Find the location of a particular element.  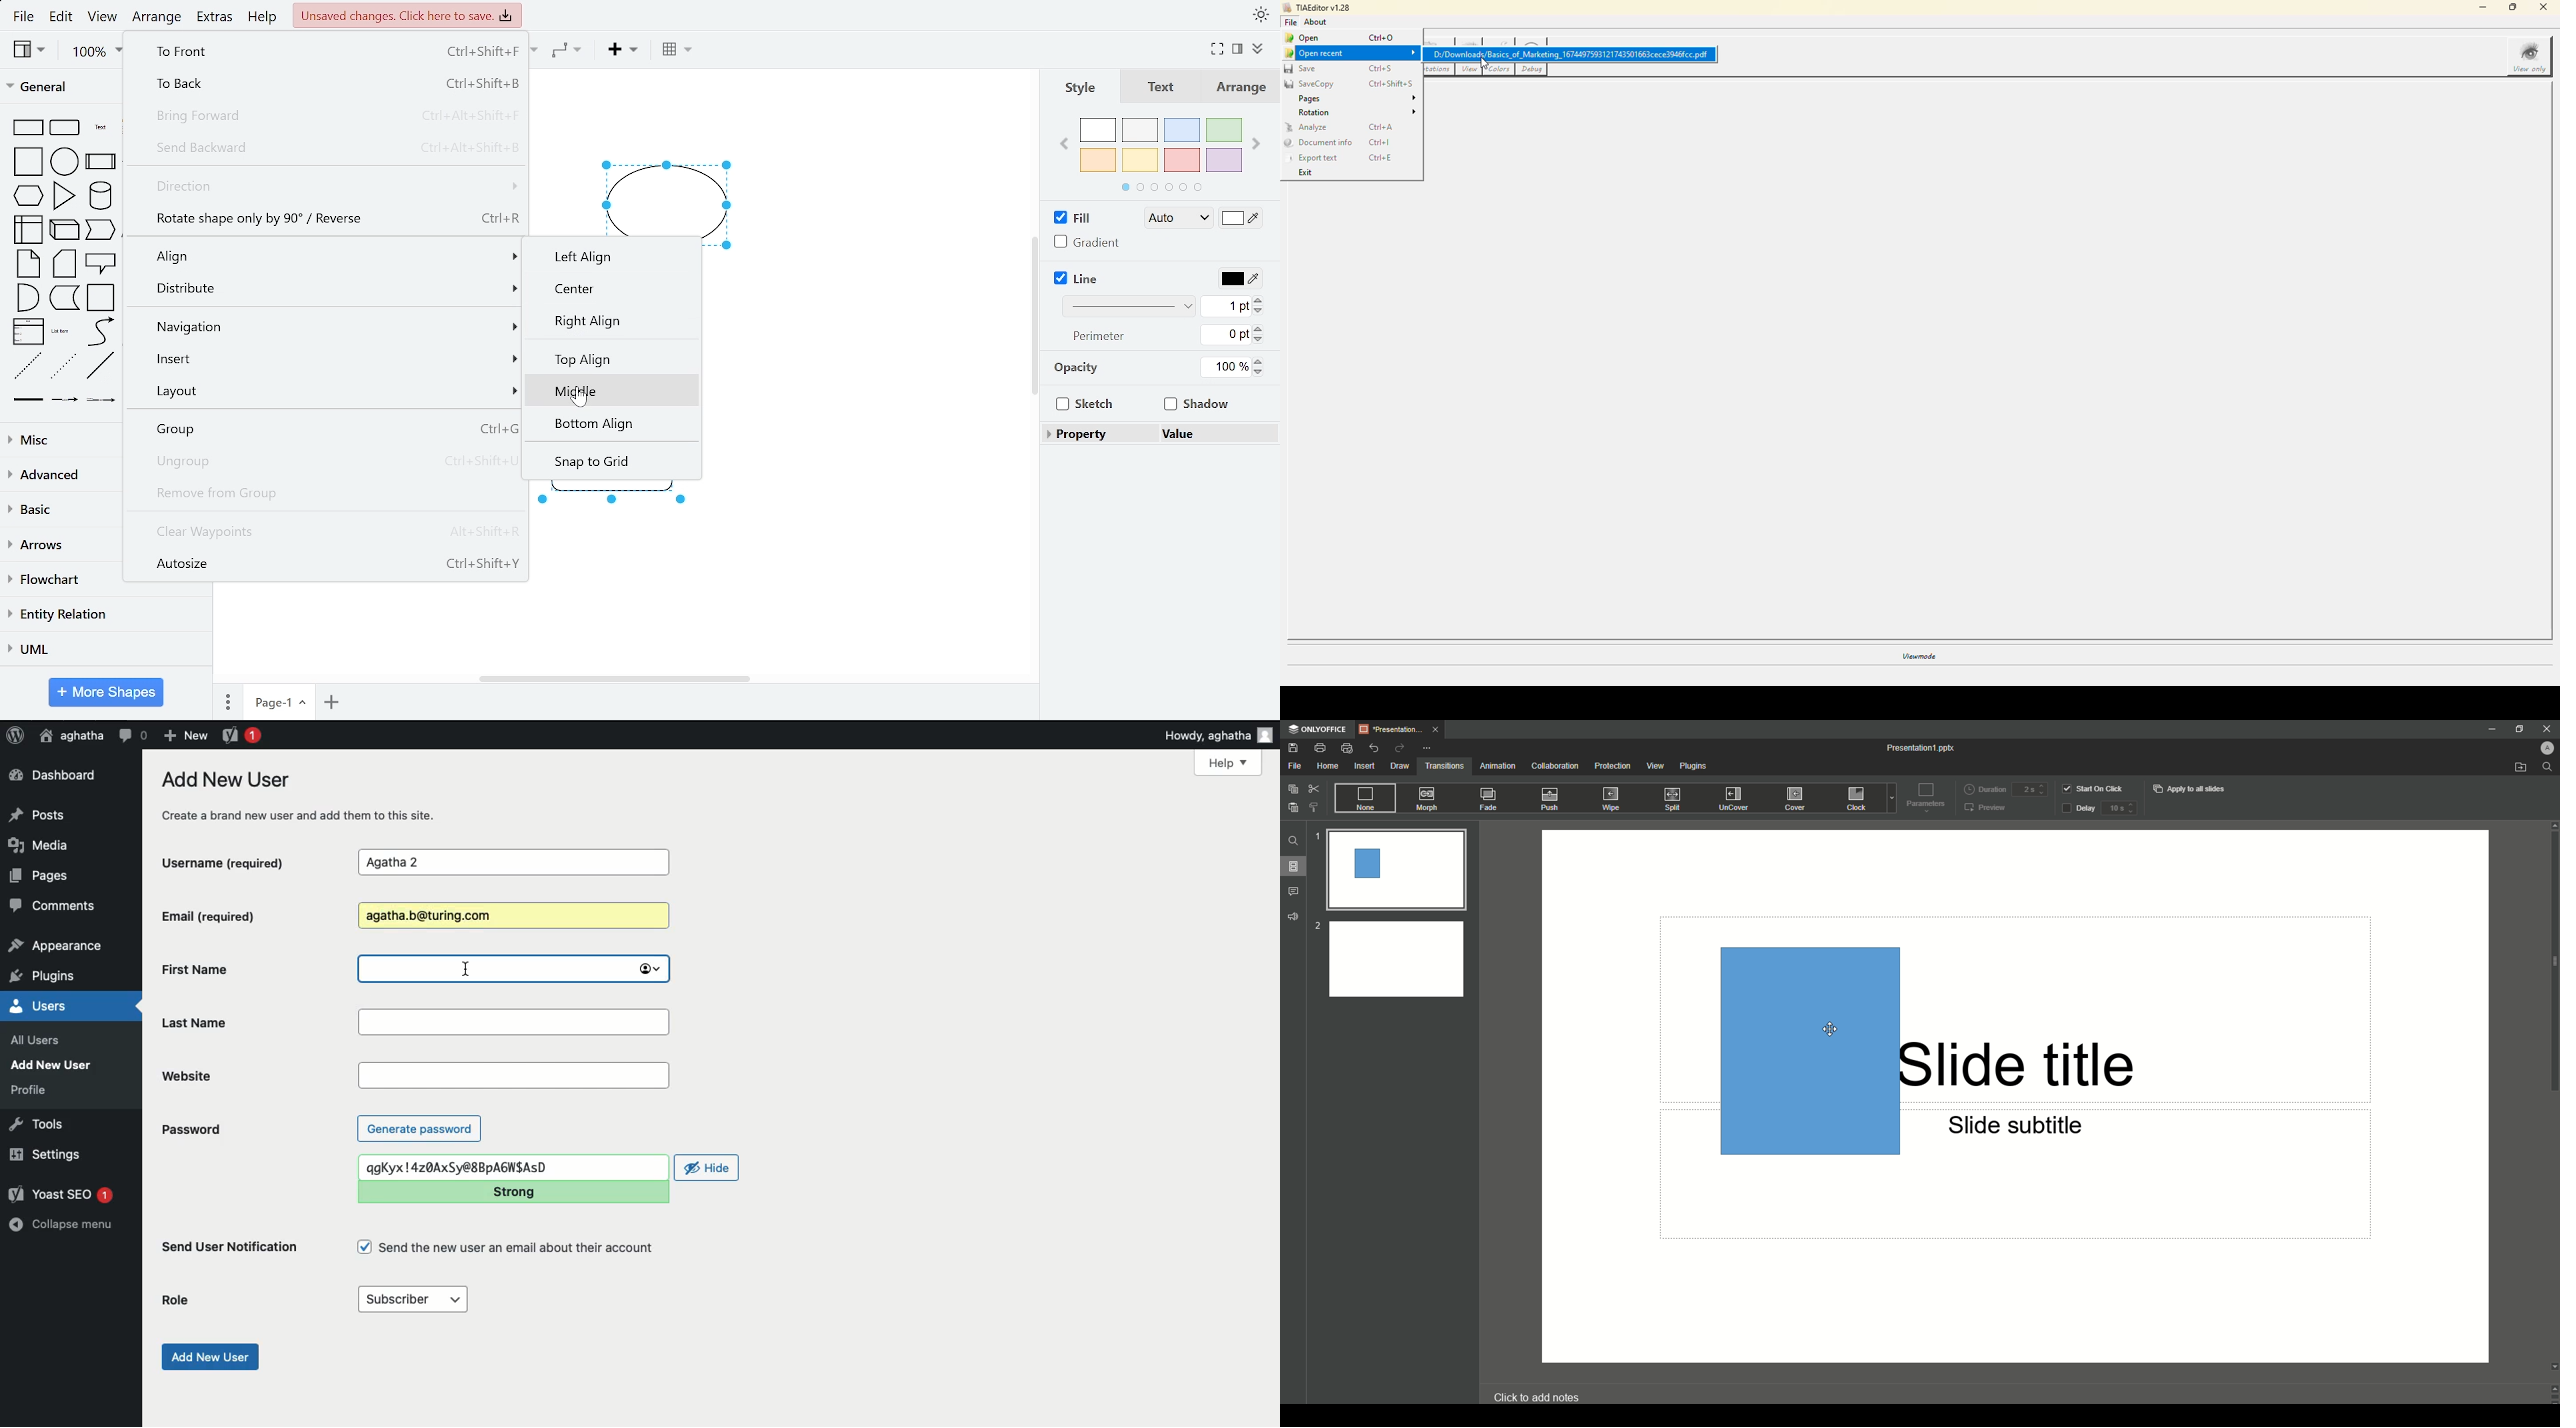

process is located at coordinates (101, 161).